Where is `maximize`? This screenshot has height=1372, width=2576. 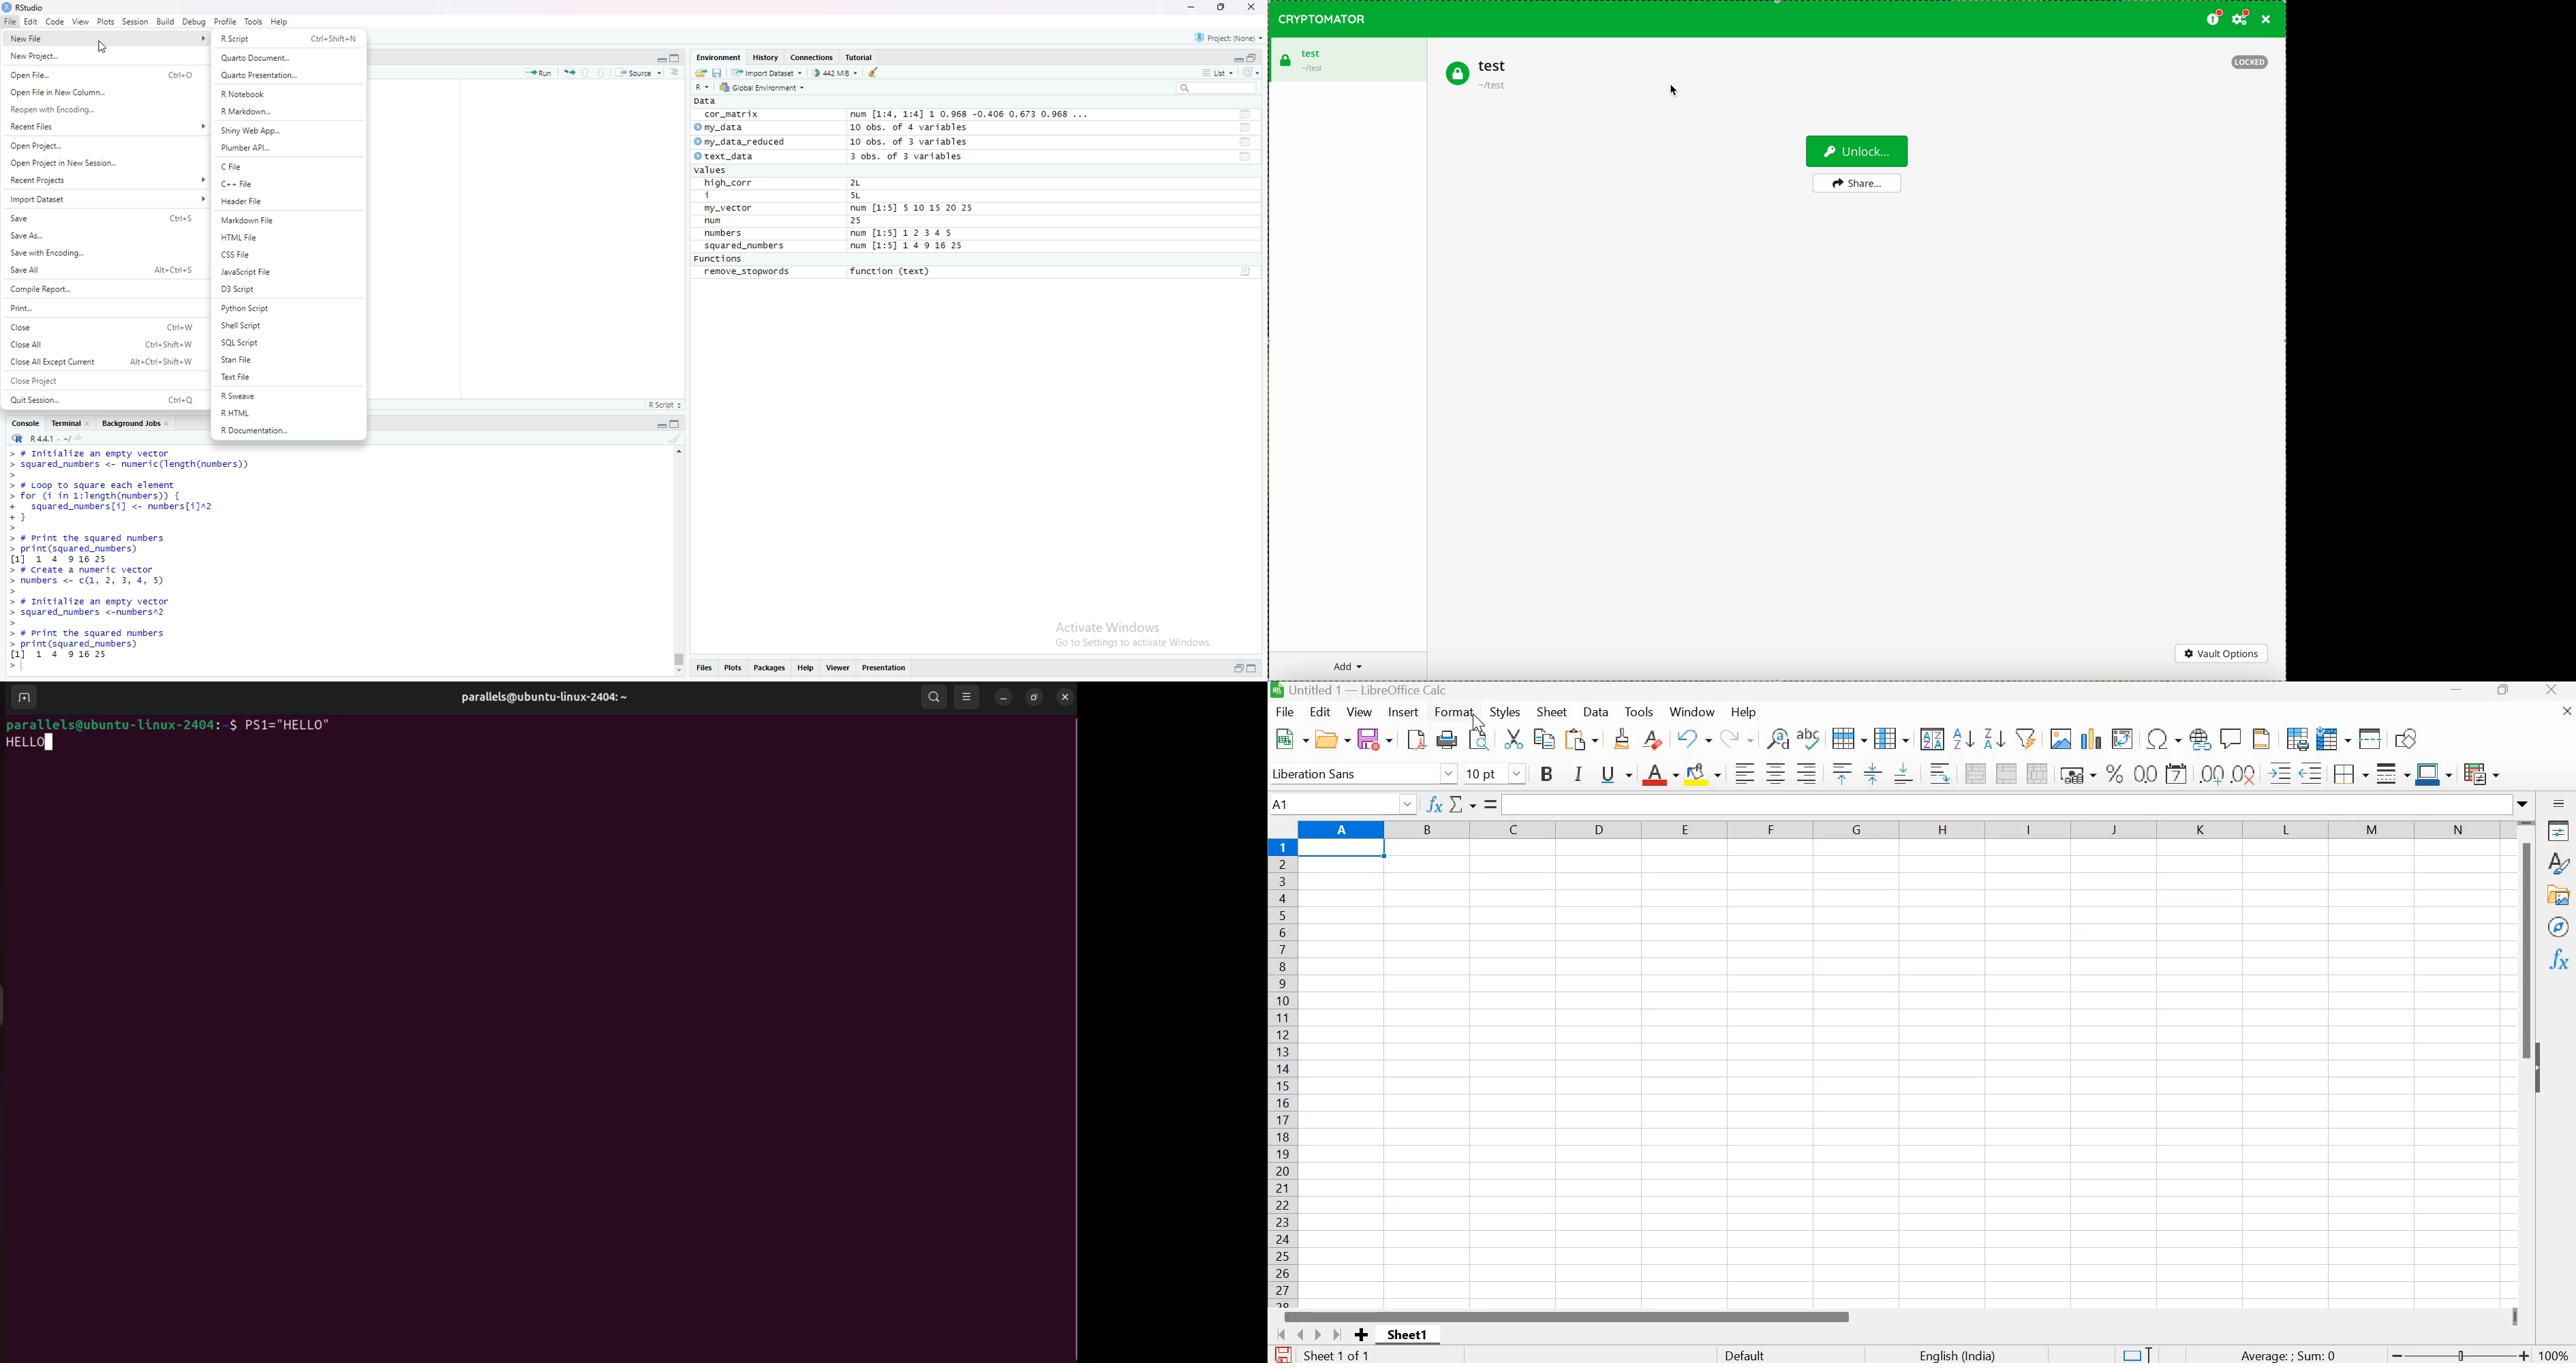
maximize is located at coordinates (675, 425).